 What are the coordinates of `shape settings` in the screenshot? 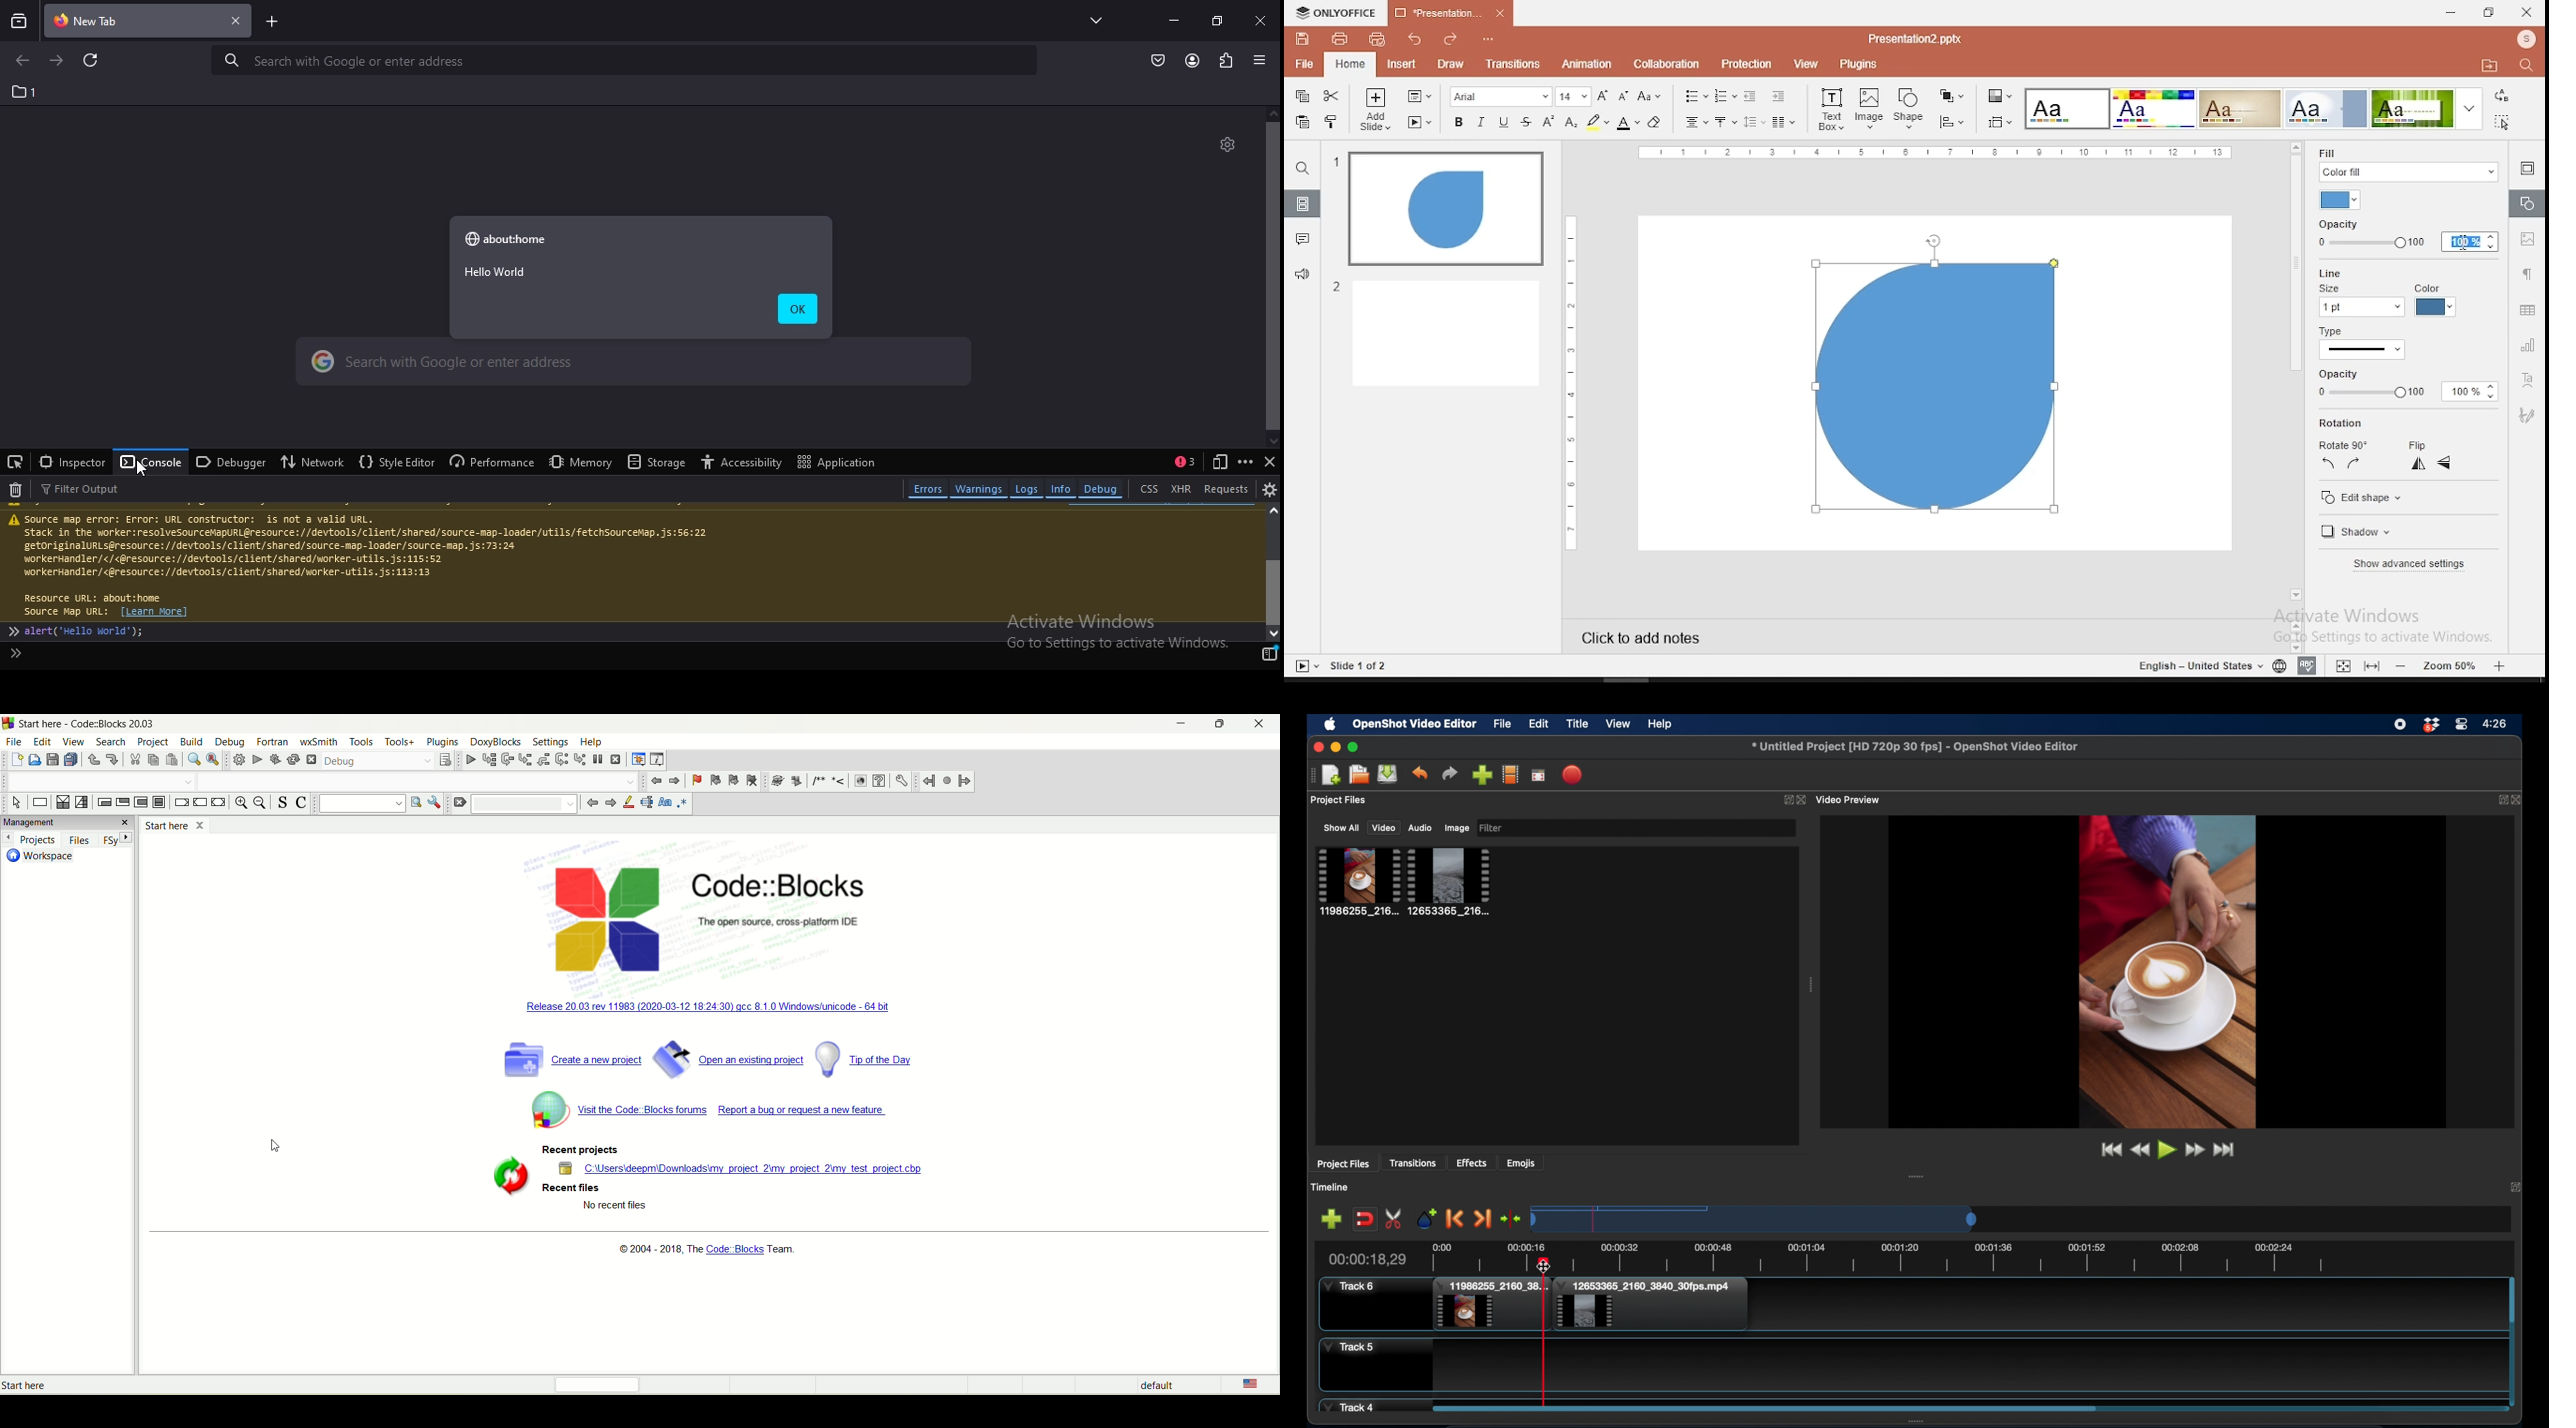 It's located at (2526, 204).